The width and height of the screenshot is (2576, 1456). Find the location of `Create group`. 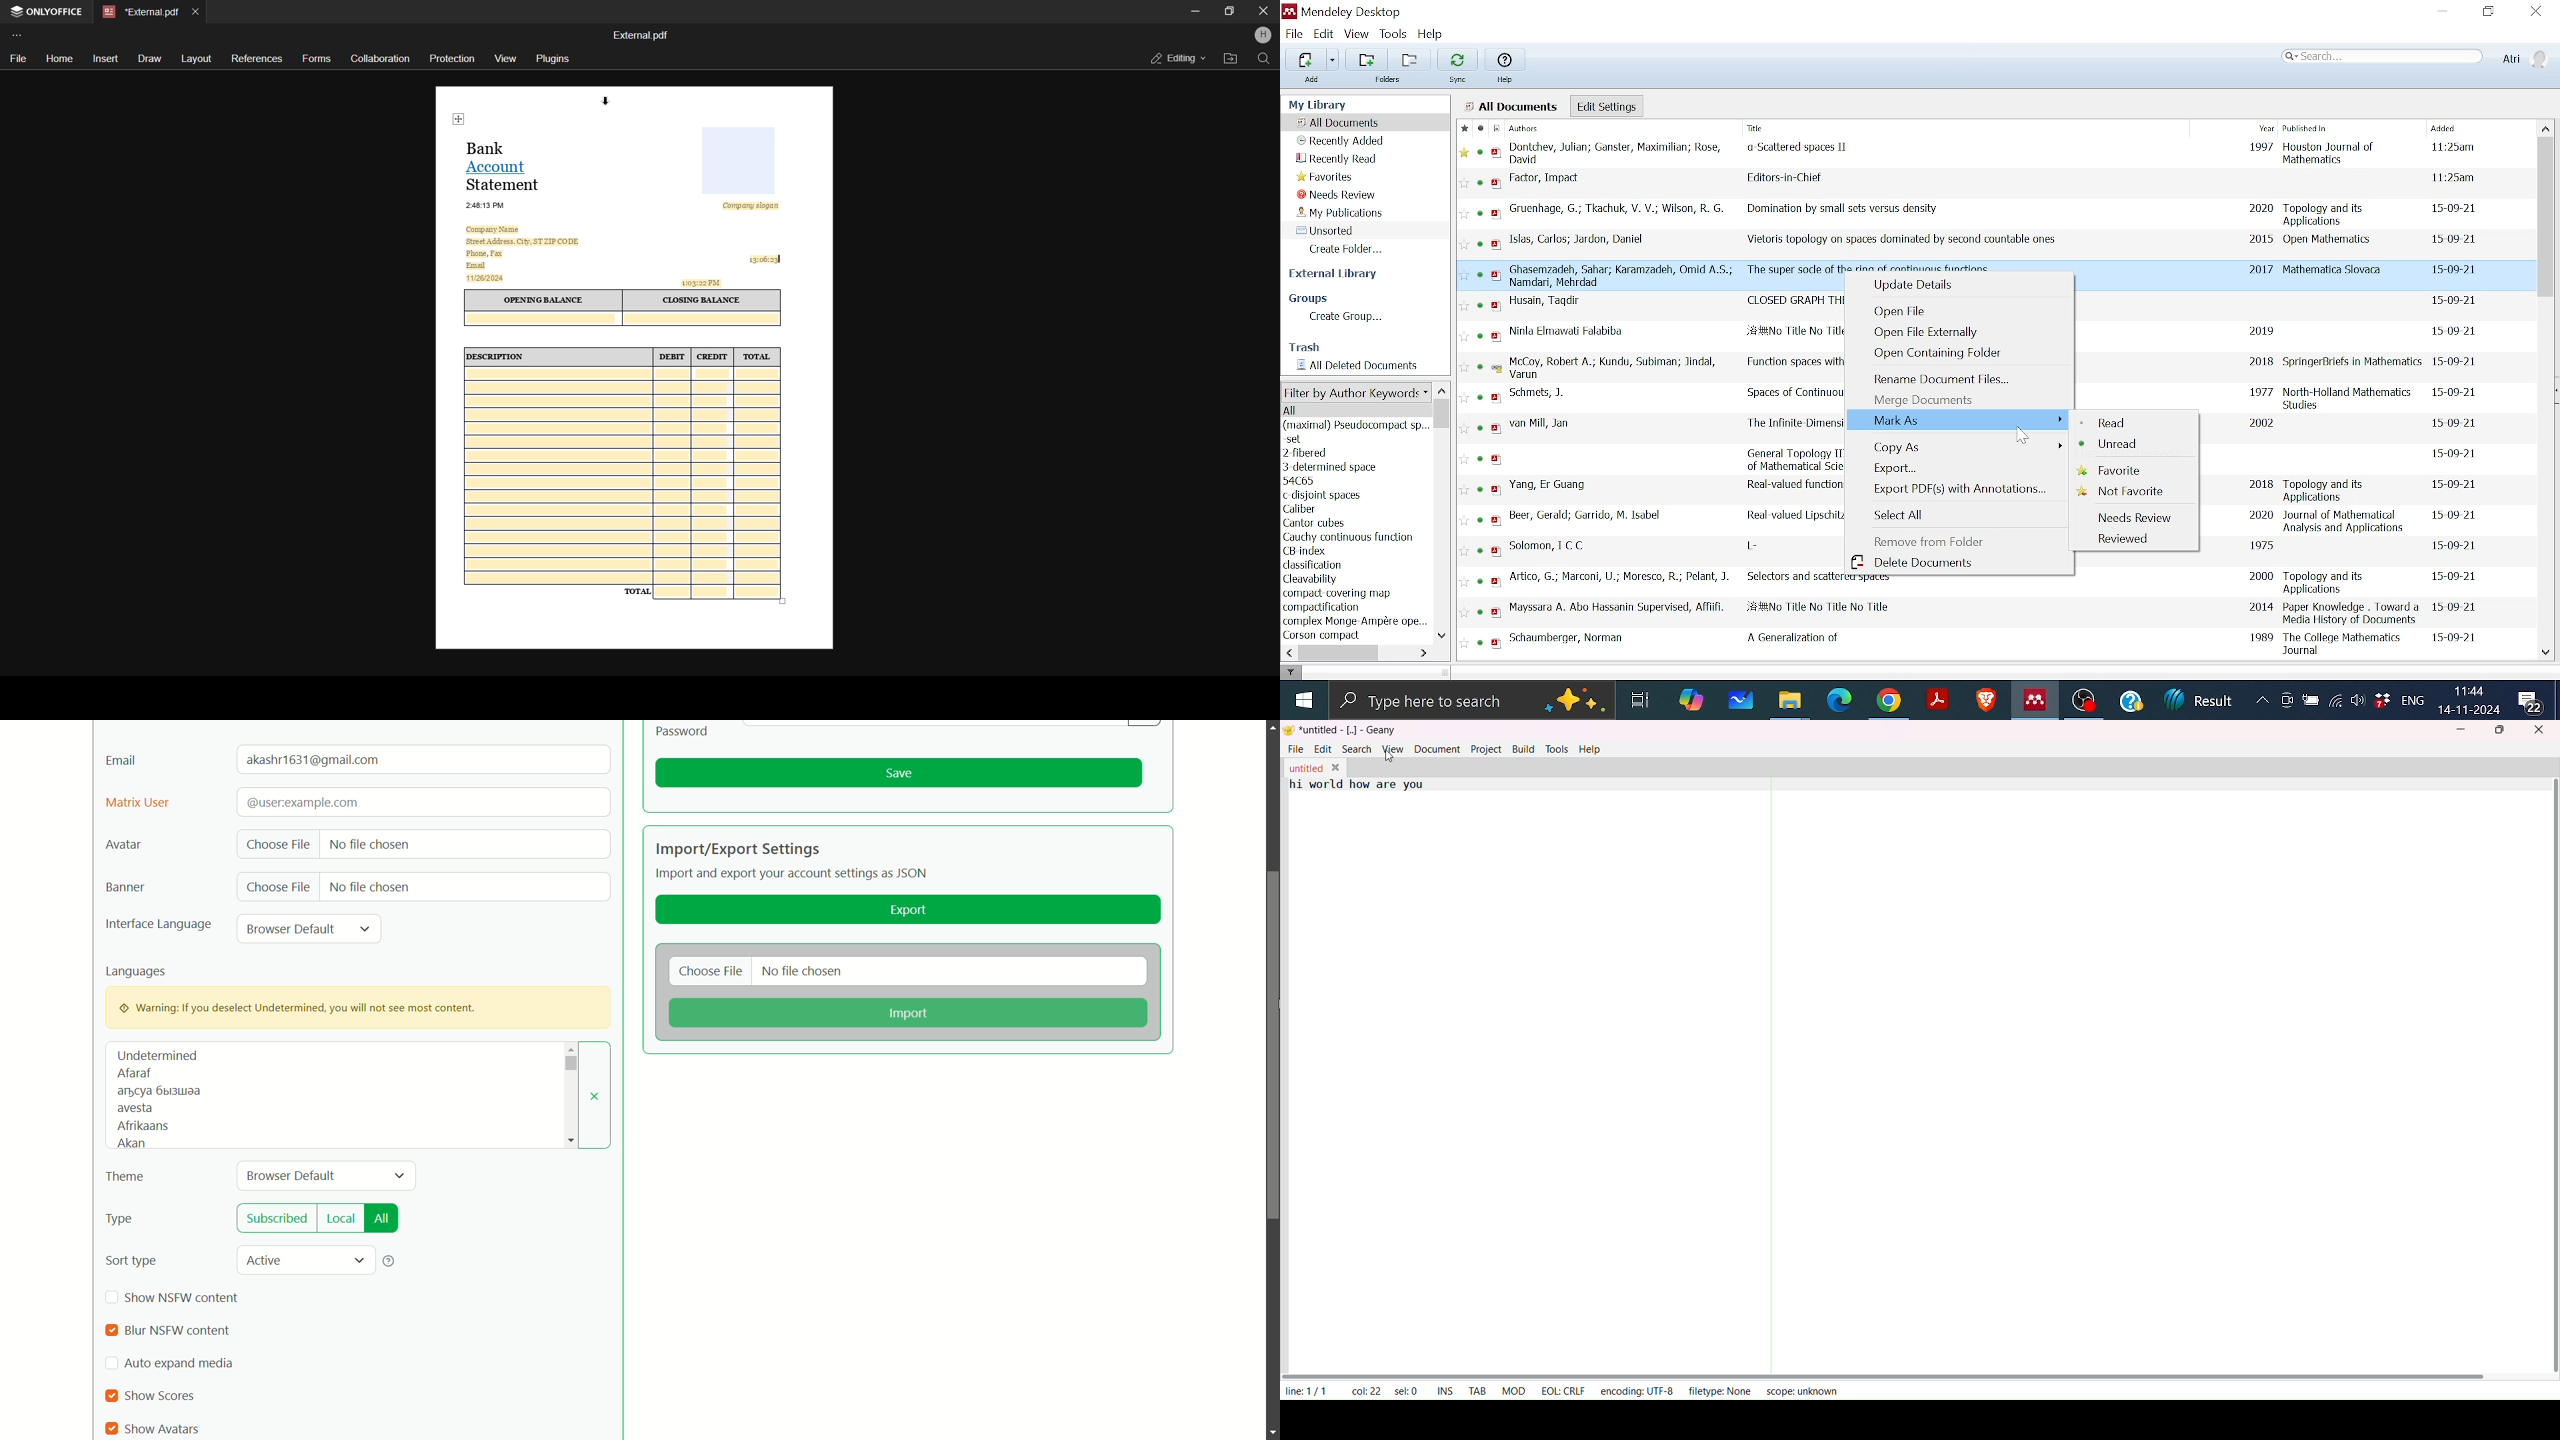

Create group is located at coordinates (1343, 318).